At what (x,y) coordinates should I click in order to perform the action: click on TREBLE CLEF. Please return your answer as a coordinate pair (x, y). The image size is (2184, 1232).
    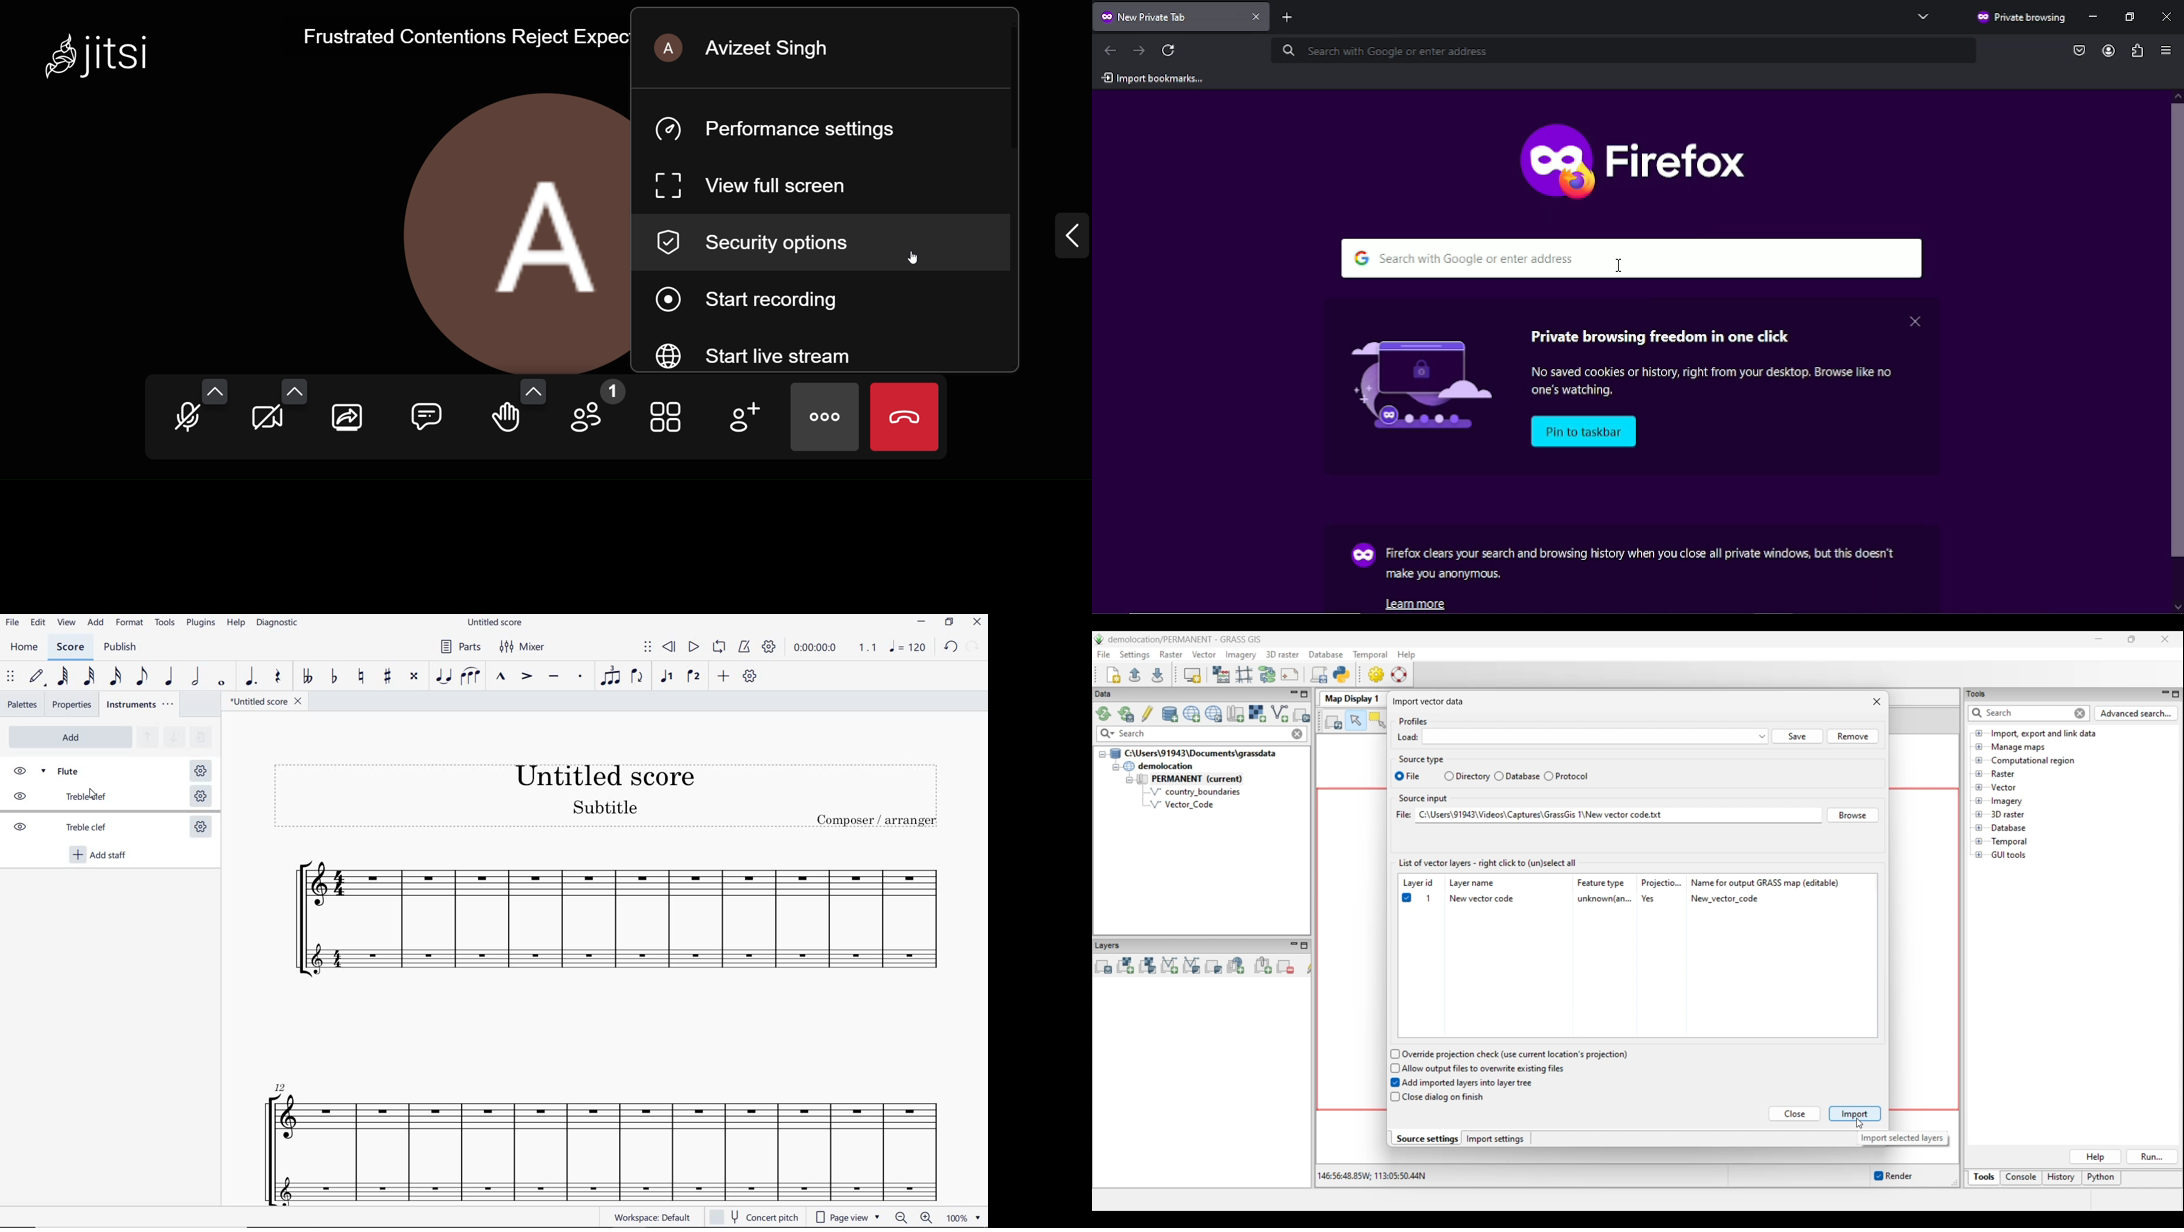
    Looking at the image, I should click on (72, 799).